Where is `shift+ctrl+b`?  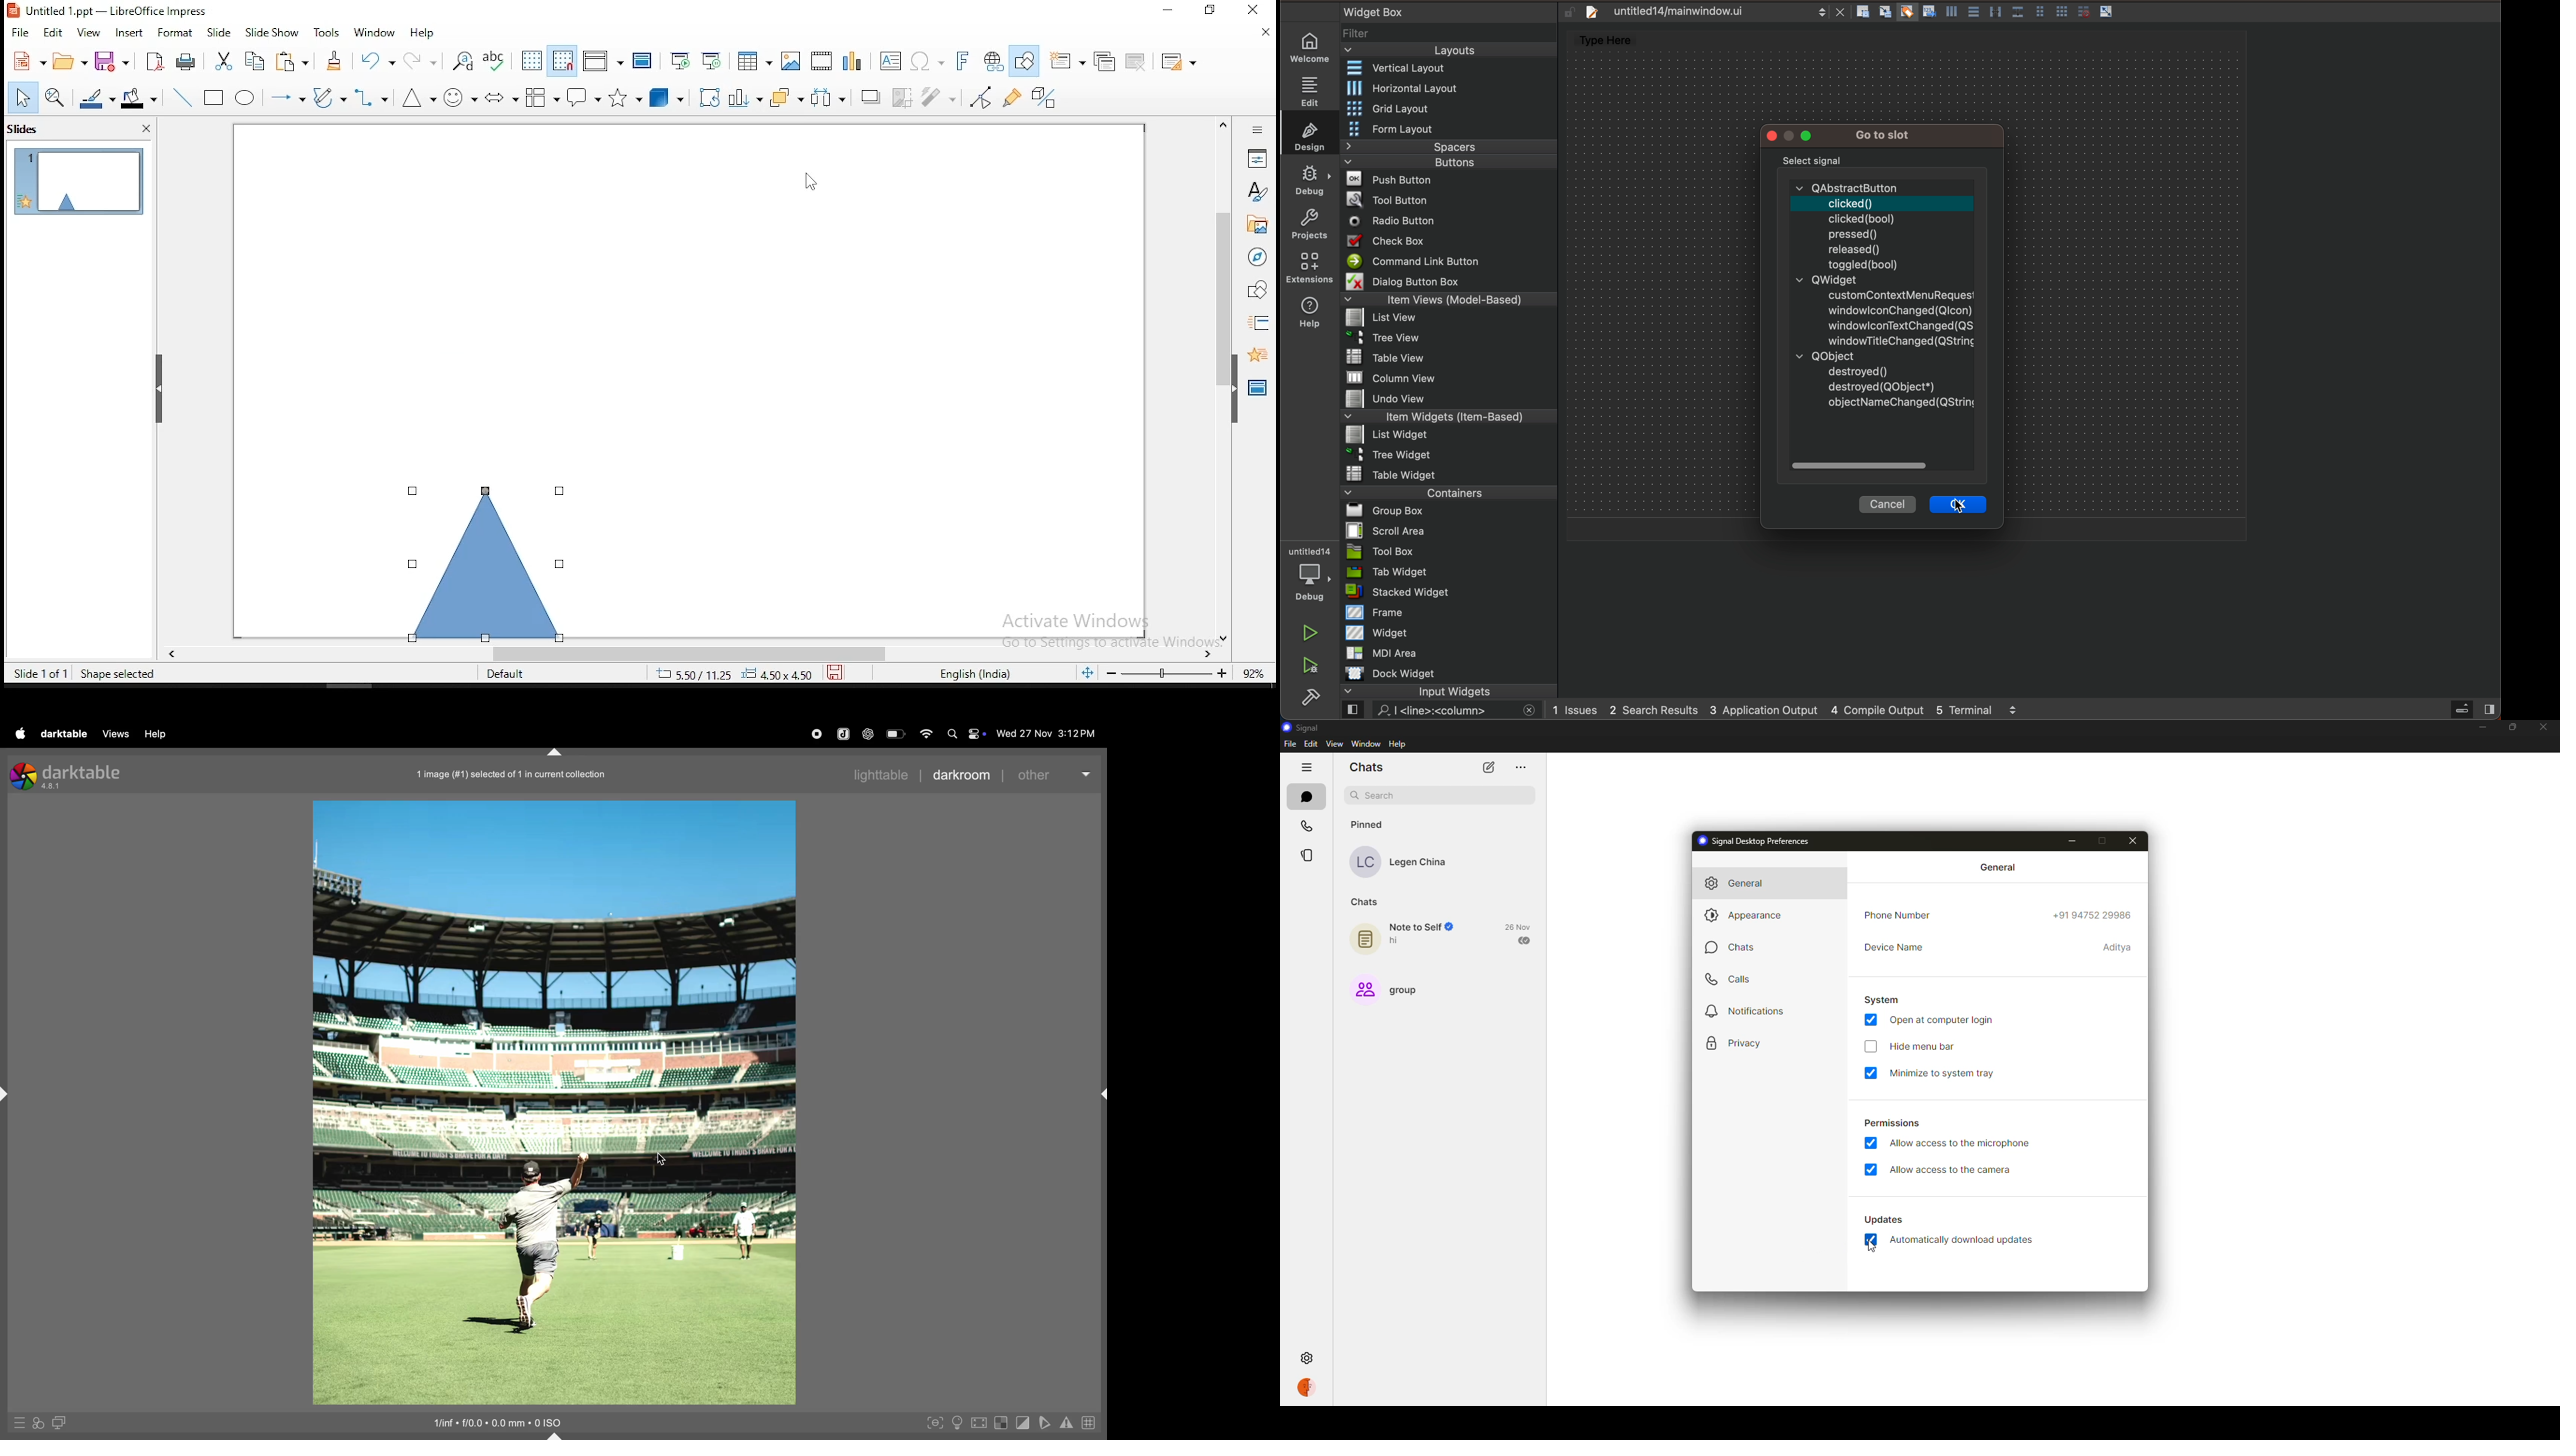 shift+ctrl+b is located at coordinates (558, 1435).